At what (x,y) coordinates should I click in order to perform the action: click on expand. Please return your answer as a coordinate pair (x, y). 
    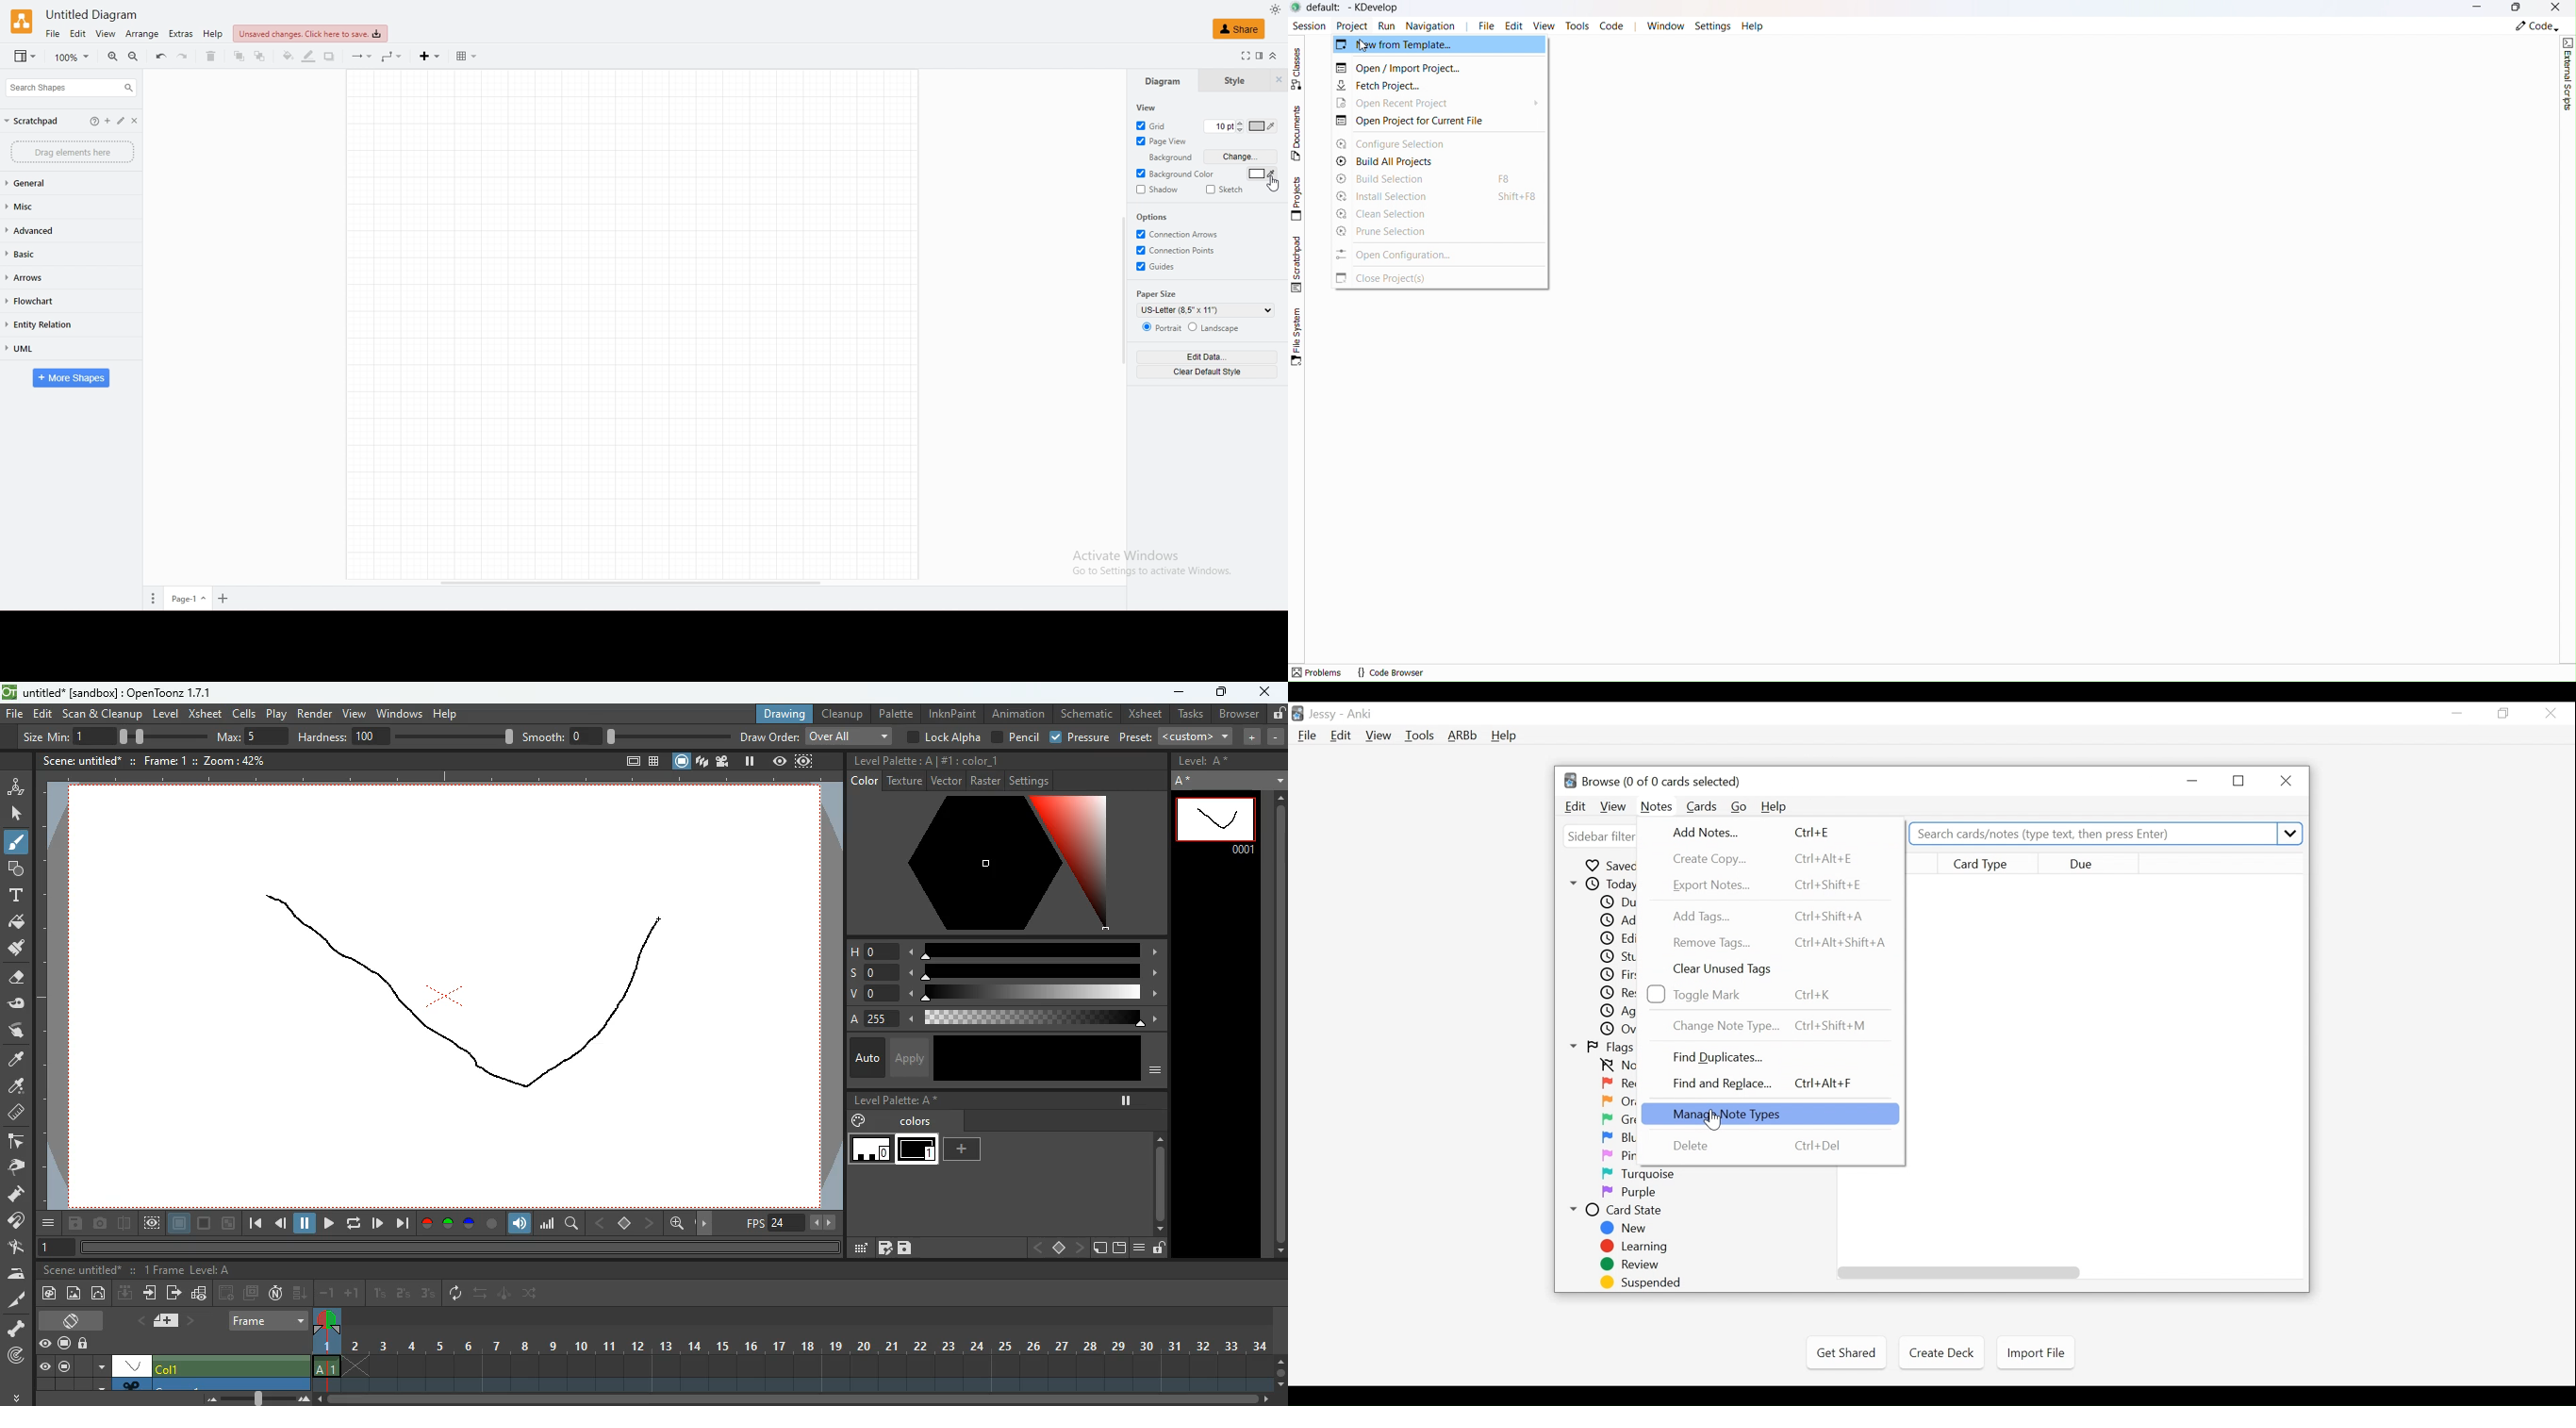
    Looking at the image, I should click on (1278, 777).